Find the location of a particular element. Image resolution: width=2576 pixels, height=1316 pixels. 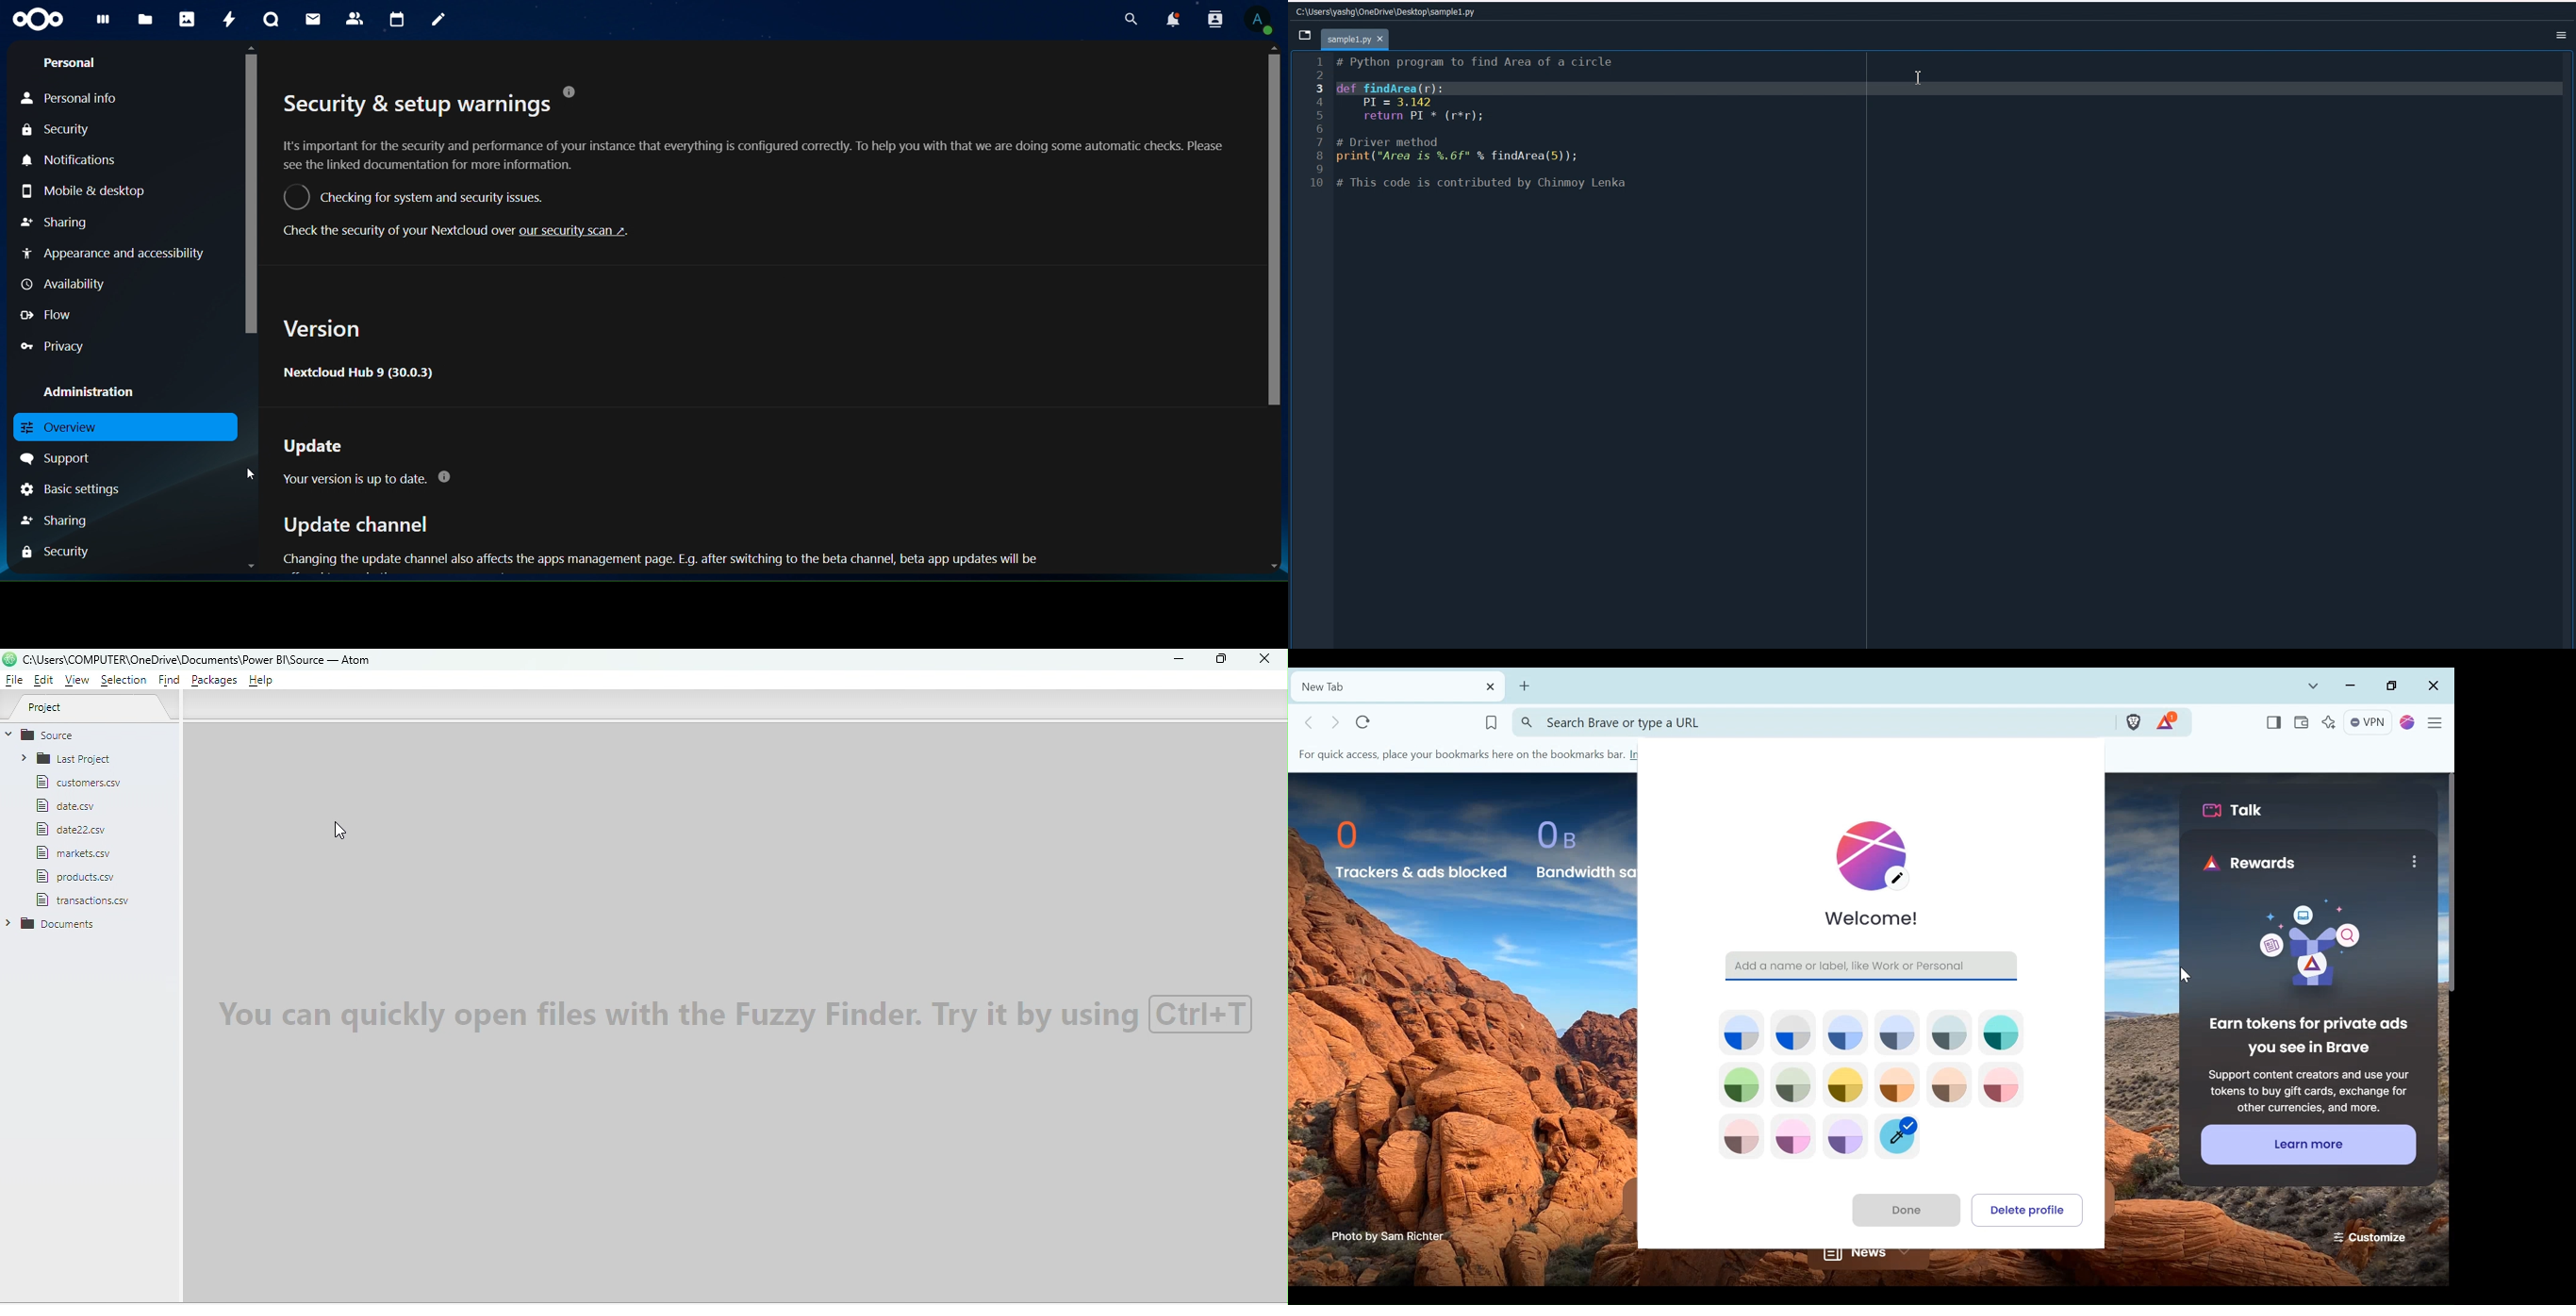

mail is located at coordinates (313, 19).